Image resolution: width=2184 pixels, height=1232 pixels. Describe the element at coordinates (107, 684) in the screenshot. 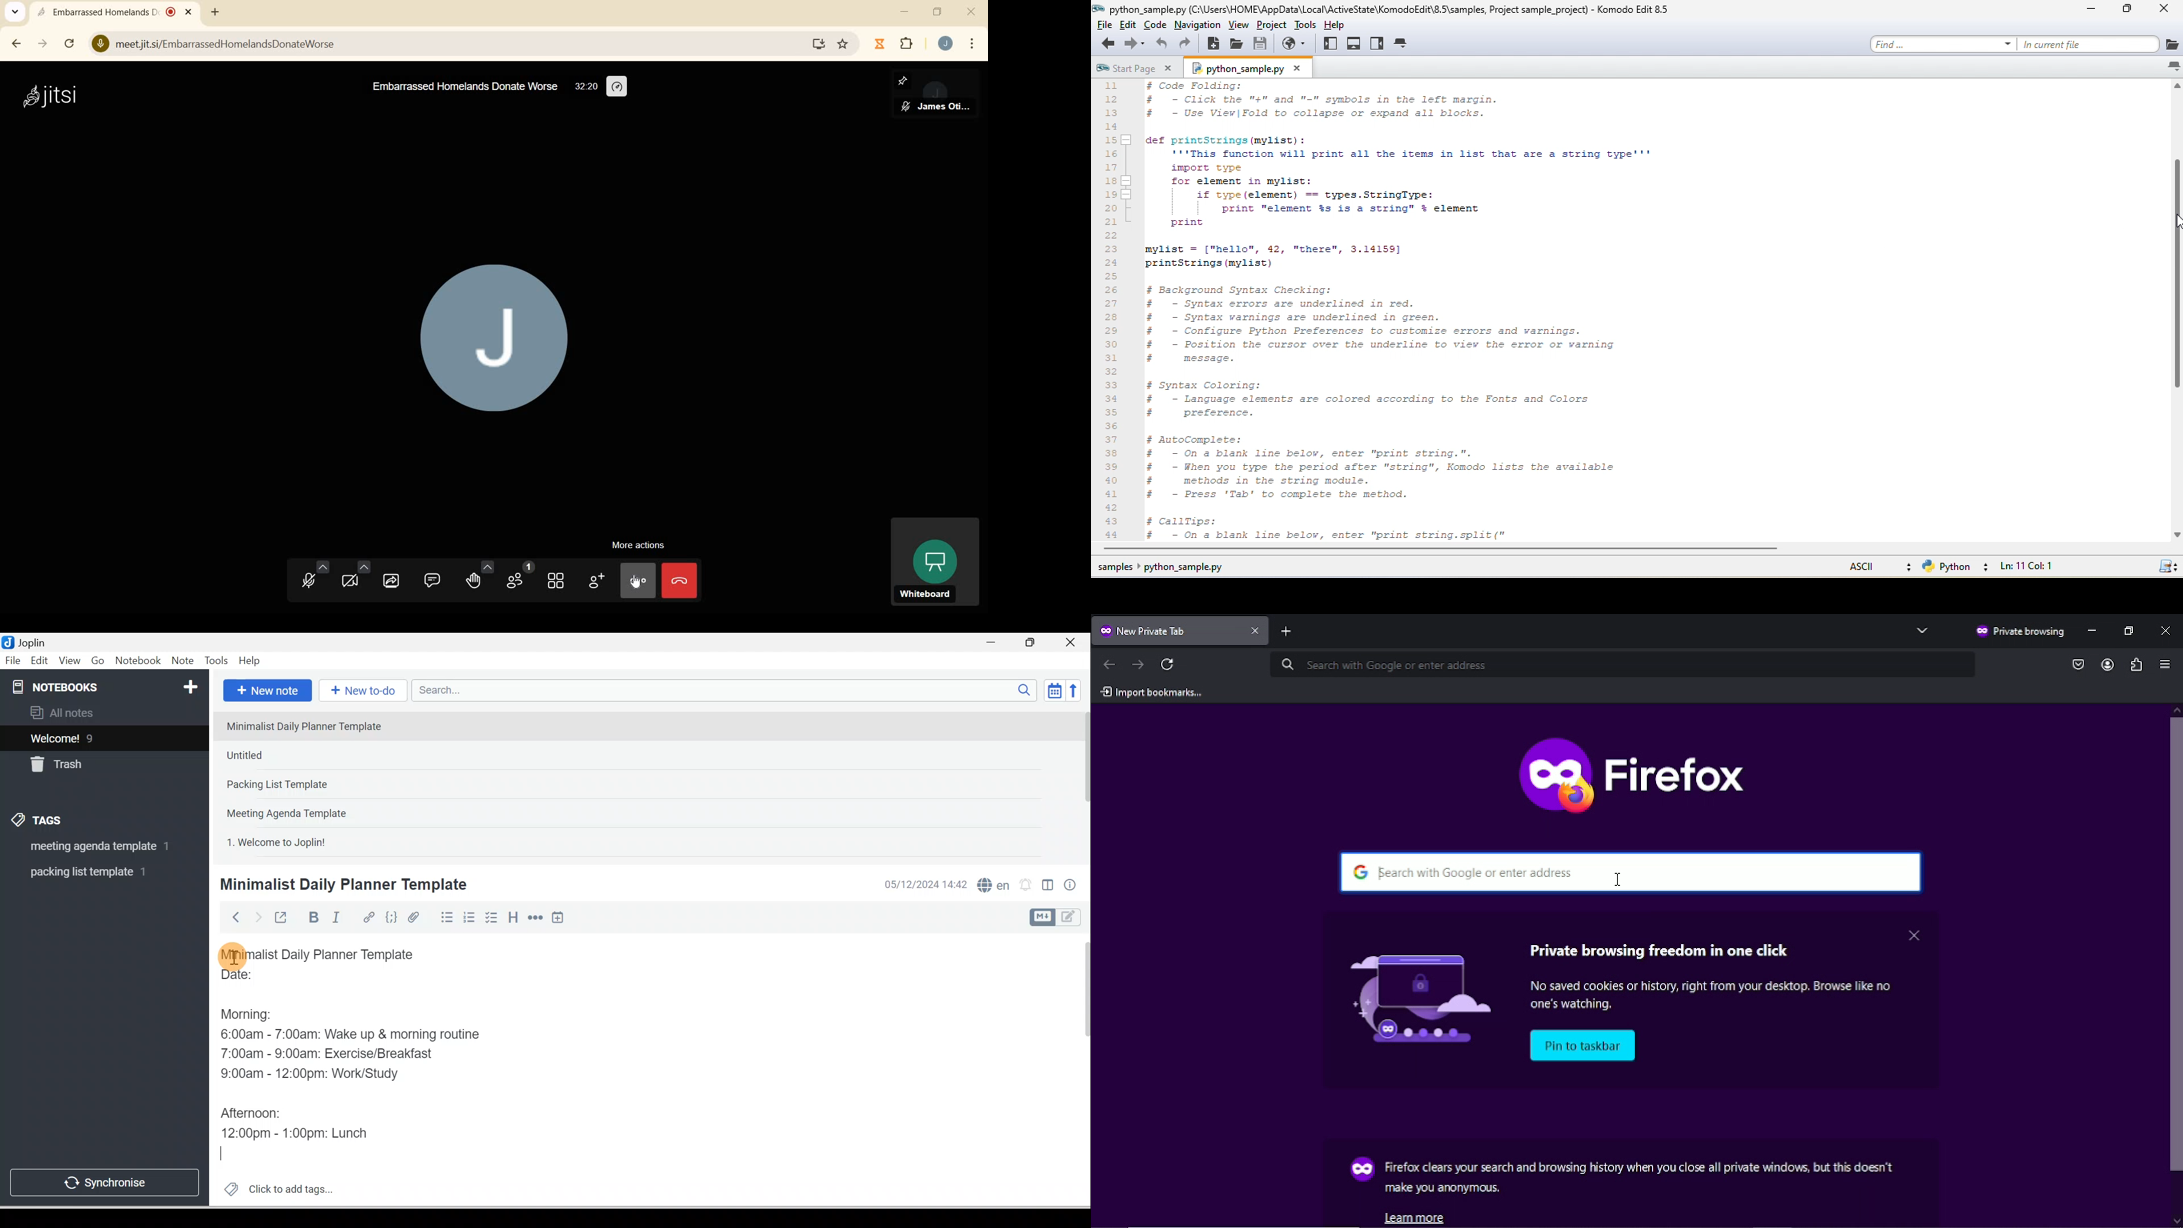

I see `Notebooks` at that location.